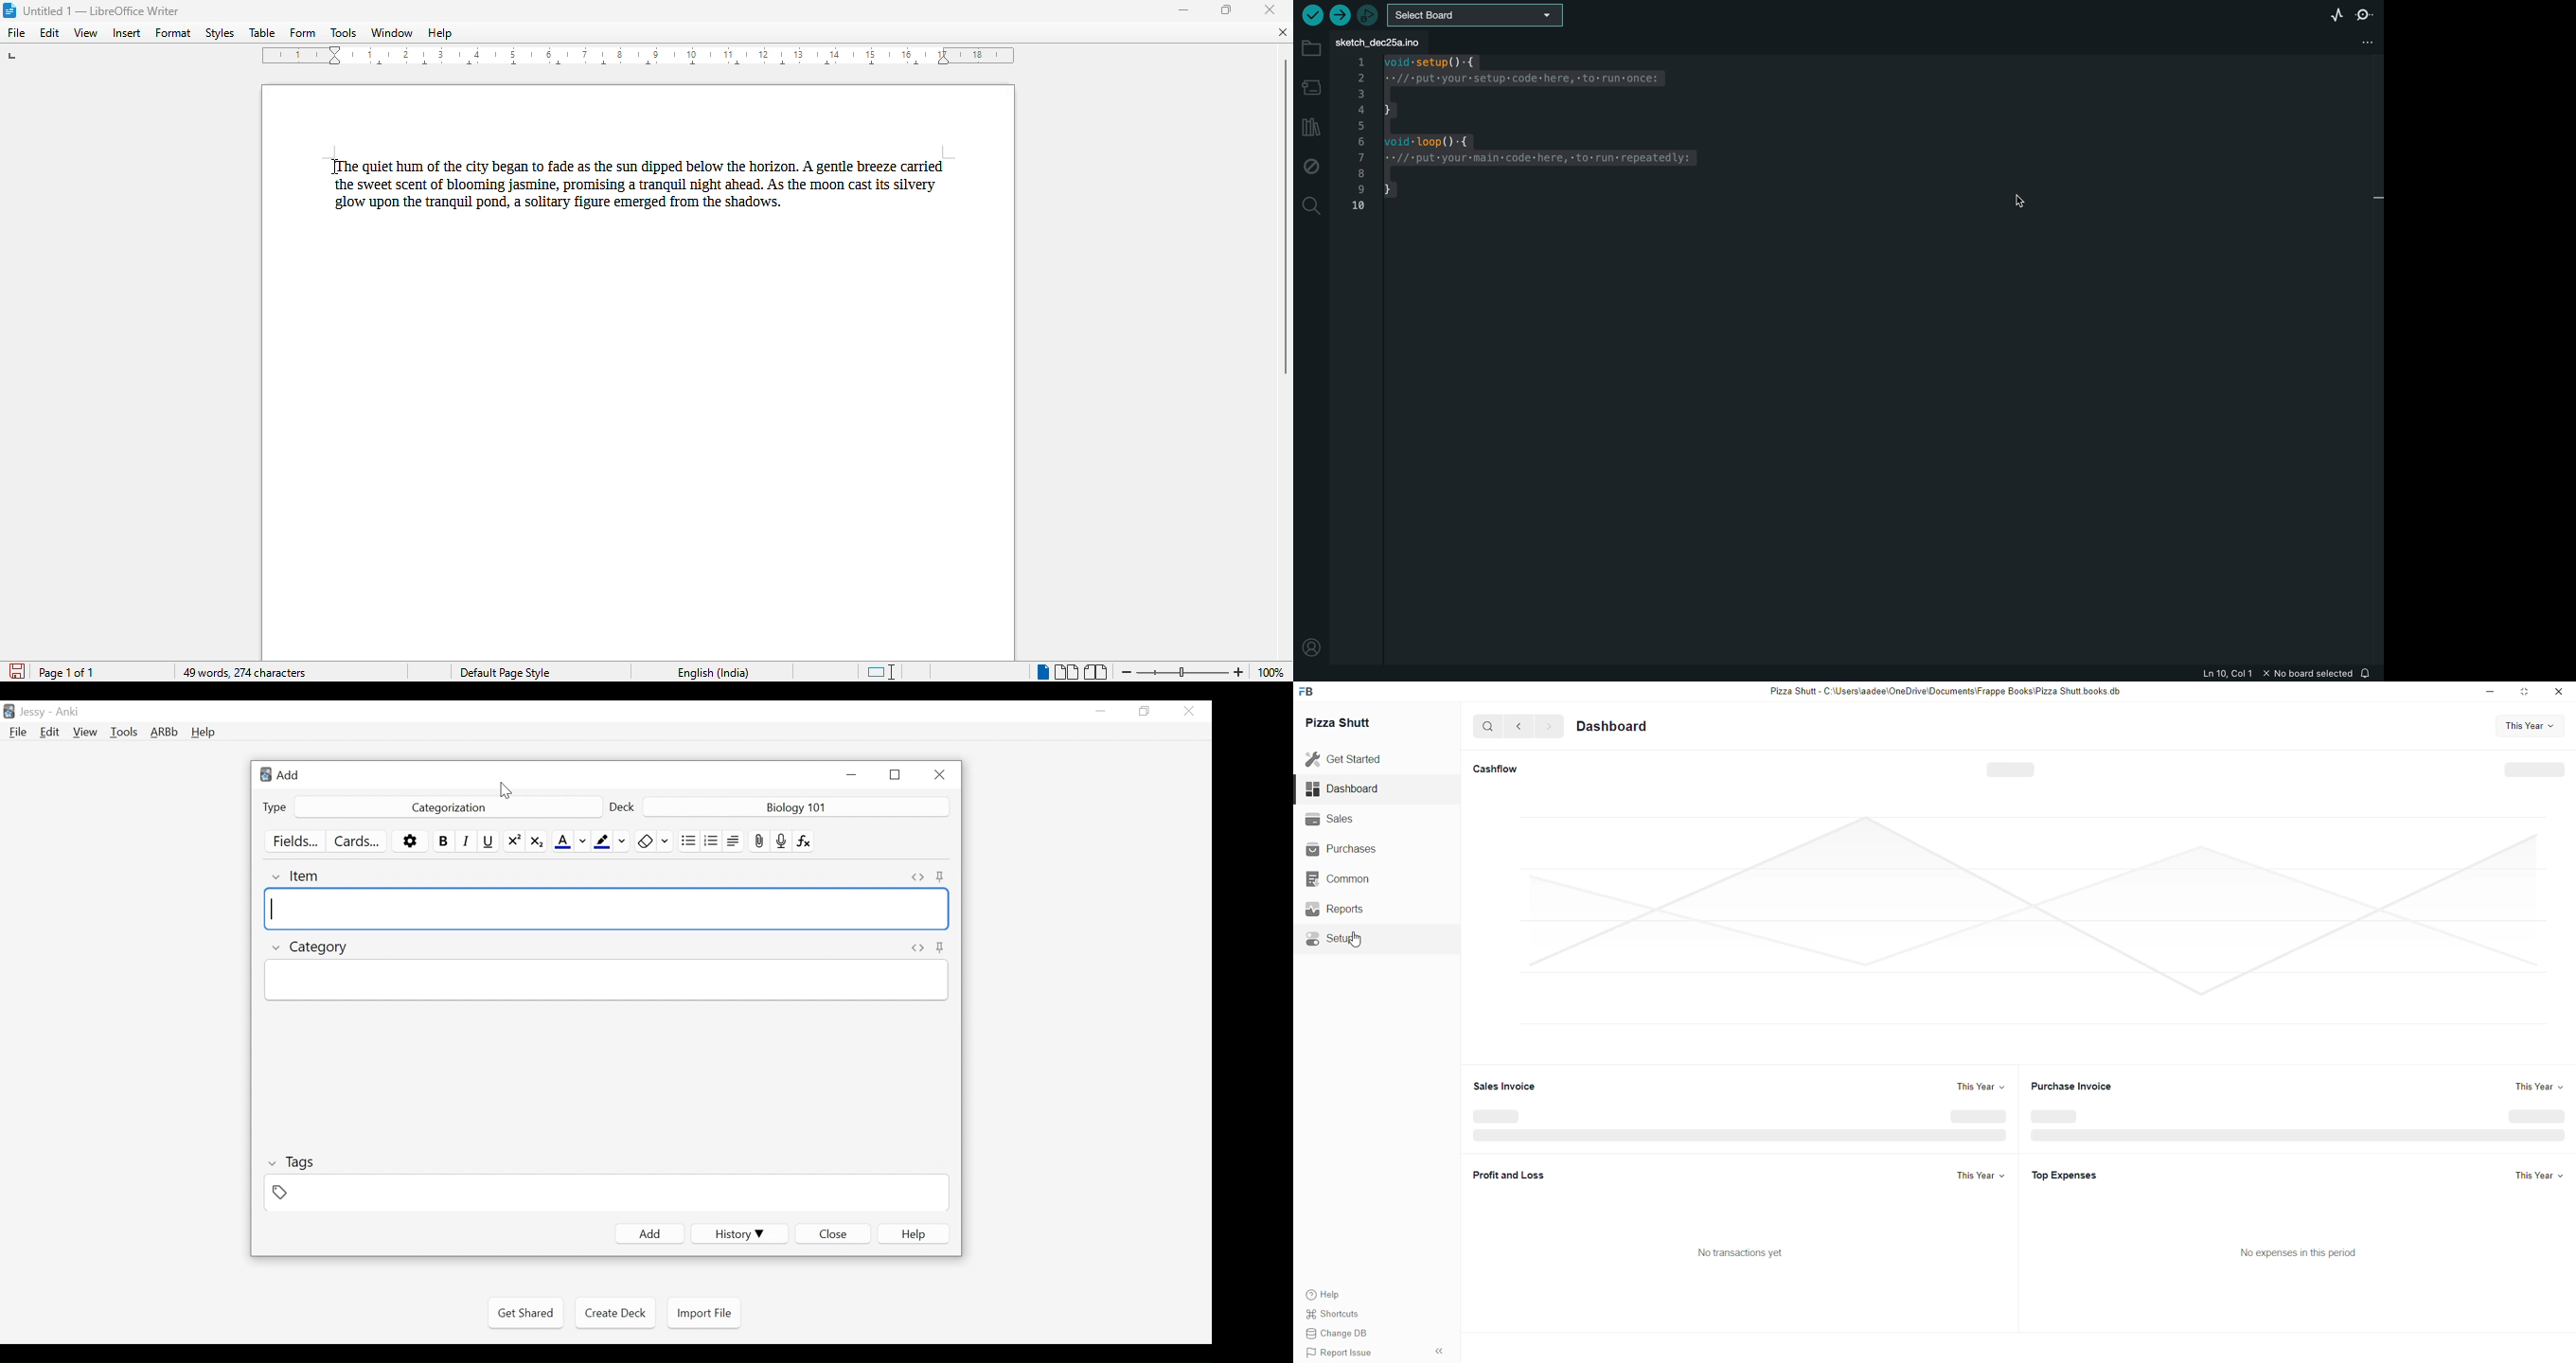  What do you see at coordinates (49, 733) in the screenshot?
I see `Edit` at bounding box center [49, 733].